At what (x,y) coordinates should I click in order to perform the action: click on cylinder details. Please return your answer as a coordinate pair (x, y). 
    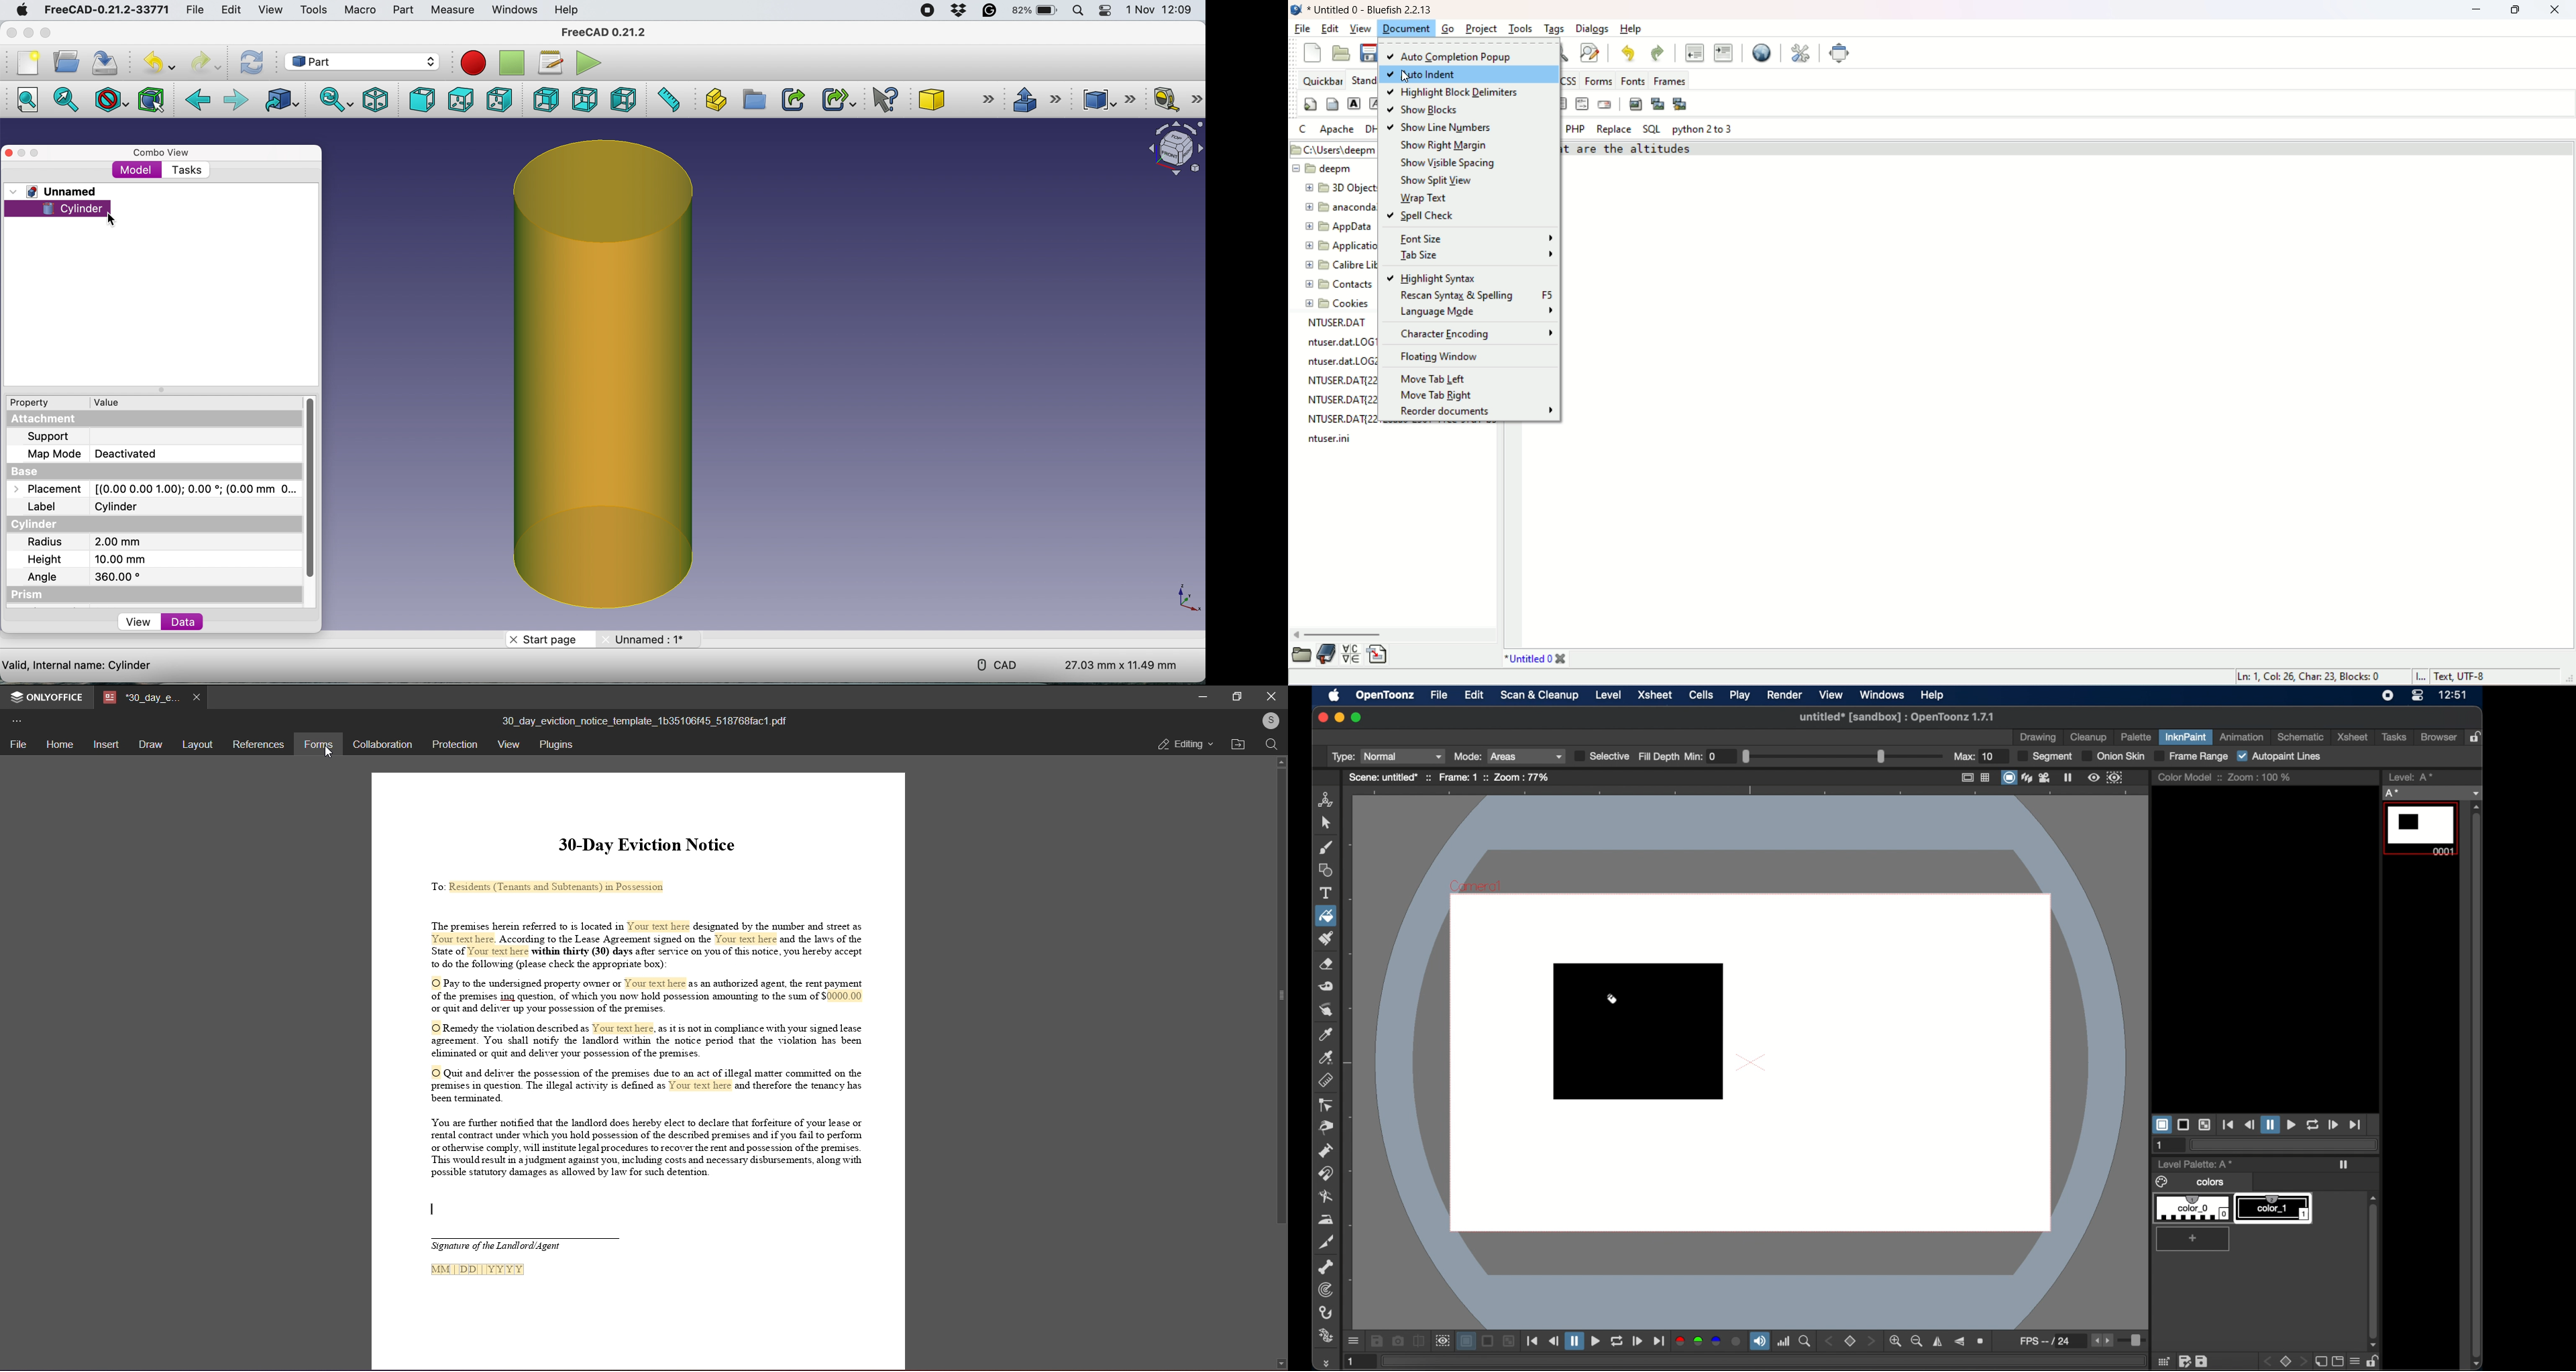
    Looking at the image, I should click on (78, 667).